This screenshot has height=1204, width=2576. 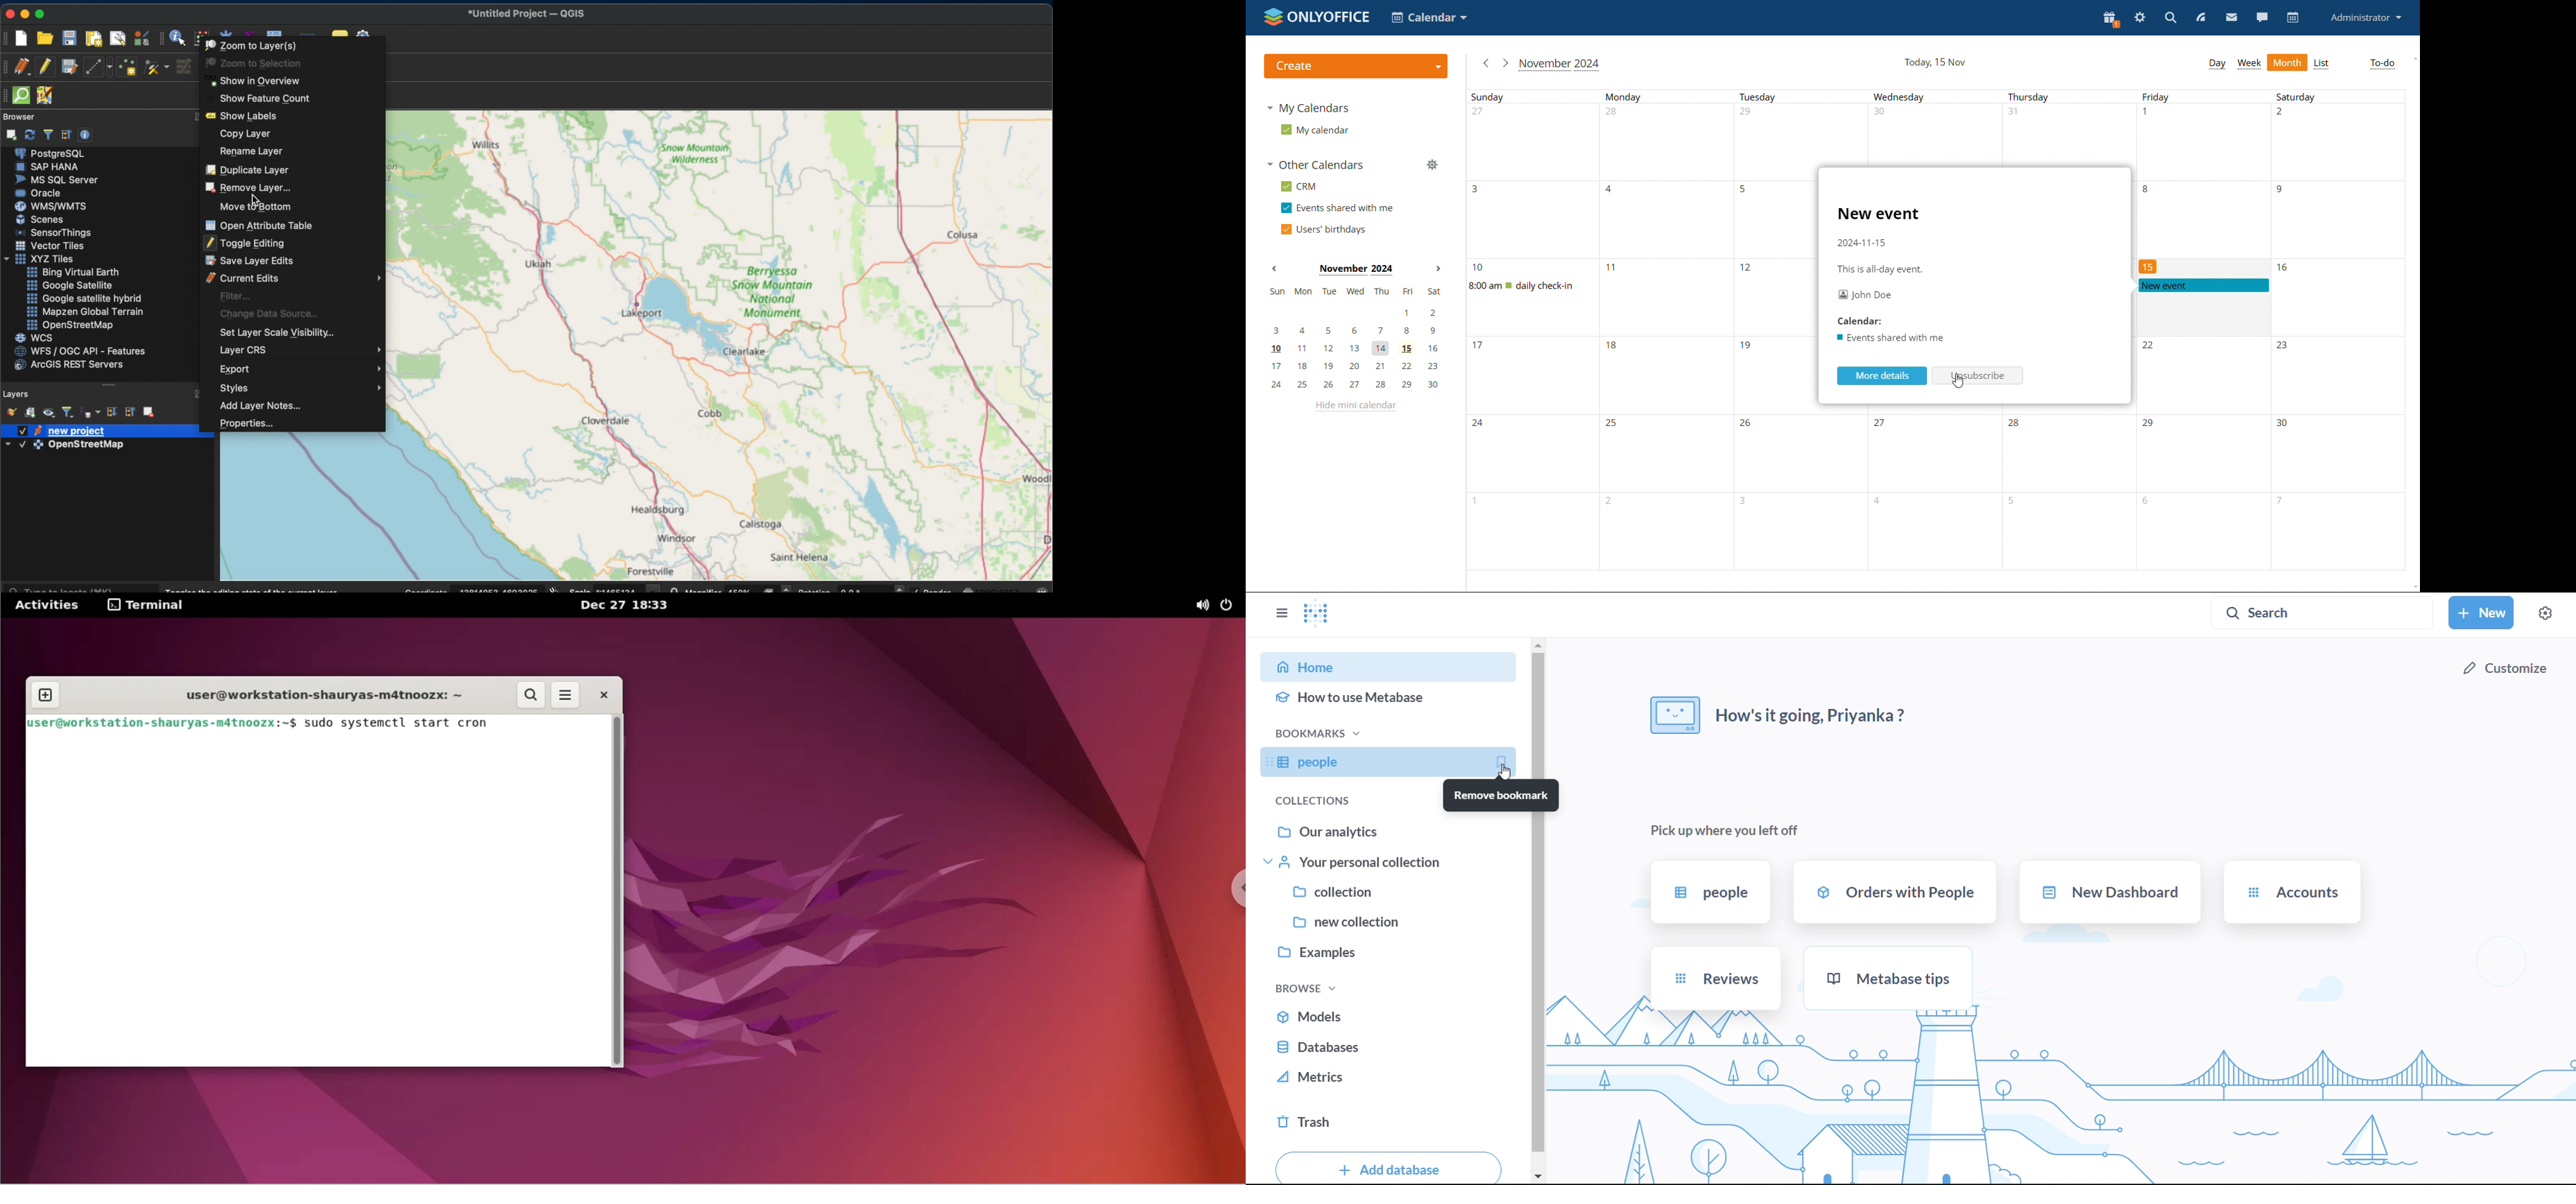 I want to click on Number, so click(x=1884, y=426).